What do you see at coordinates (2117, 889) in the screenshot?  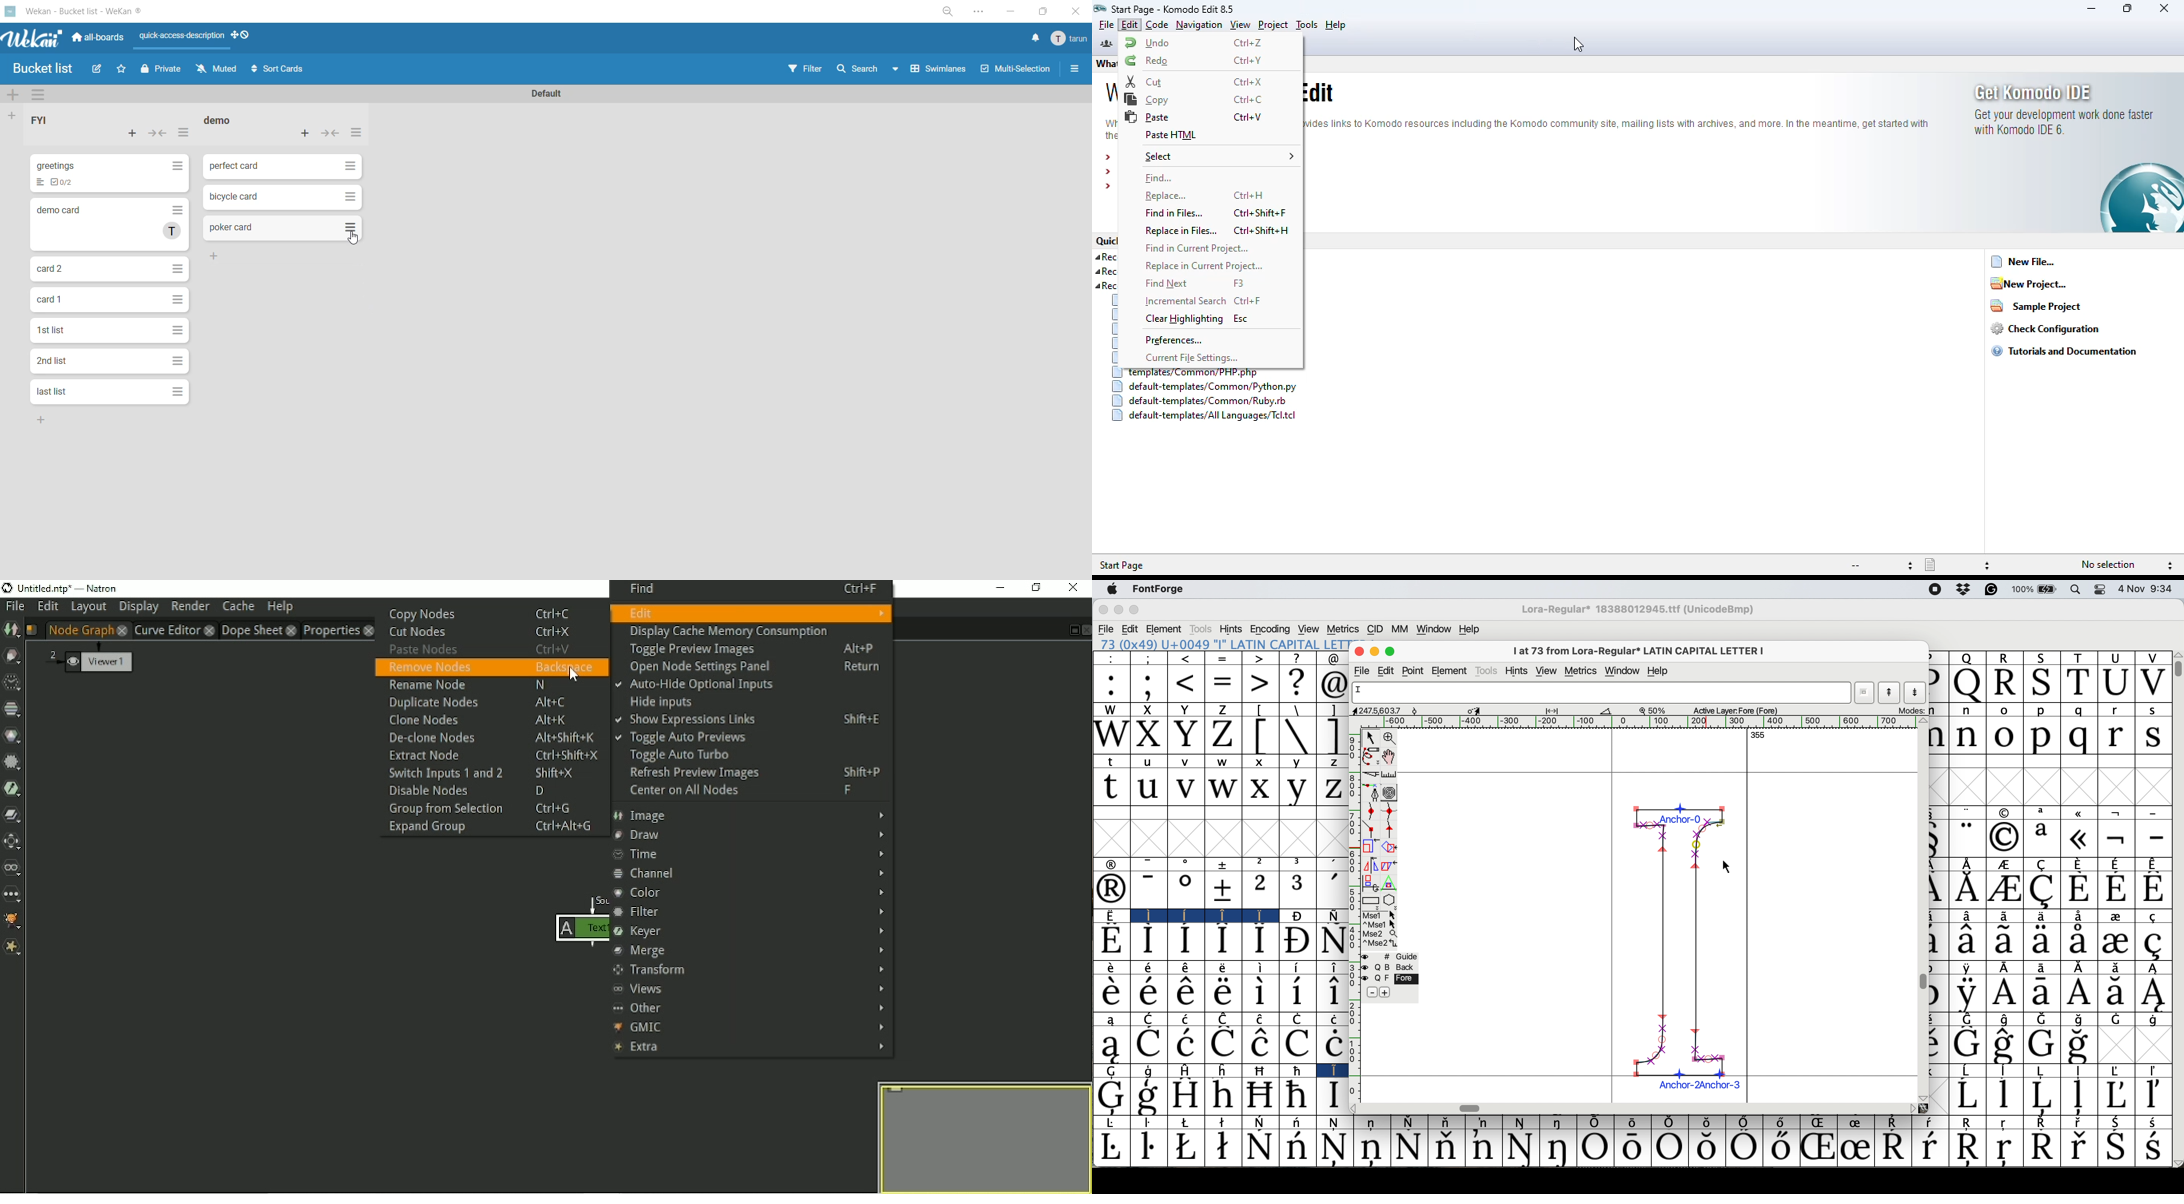 I see `Symbol` at bounding box center [2117, 889].